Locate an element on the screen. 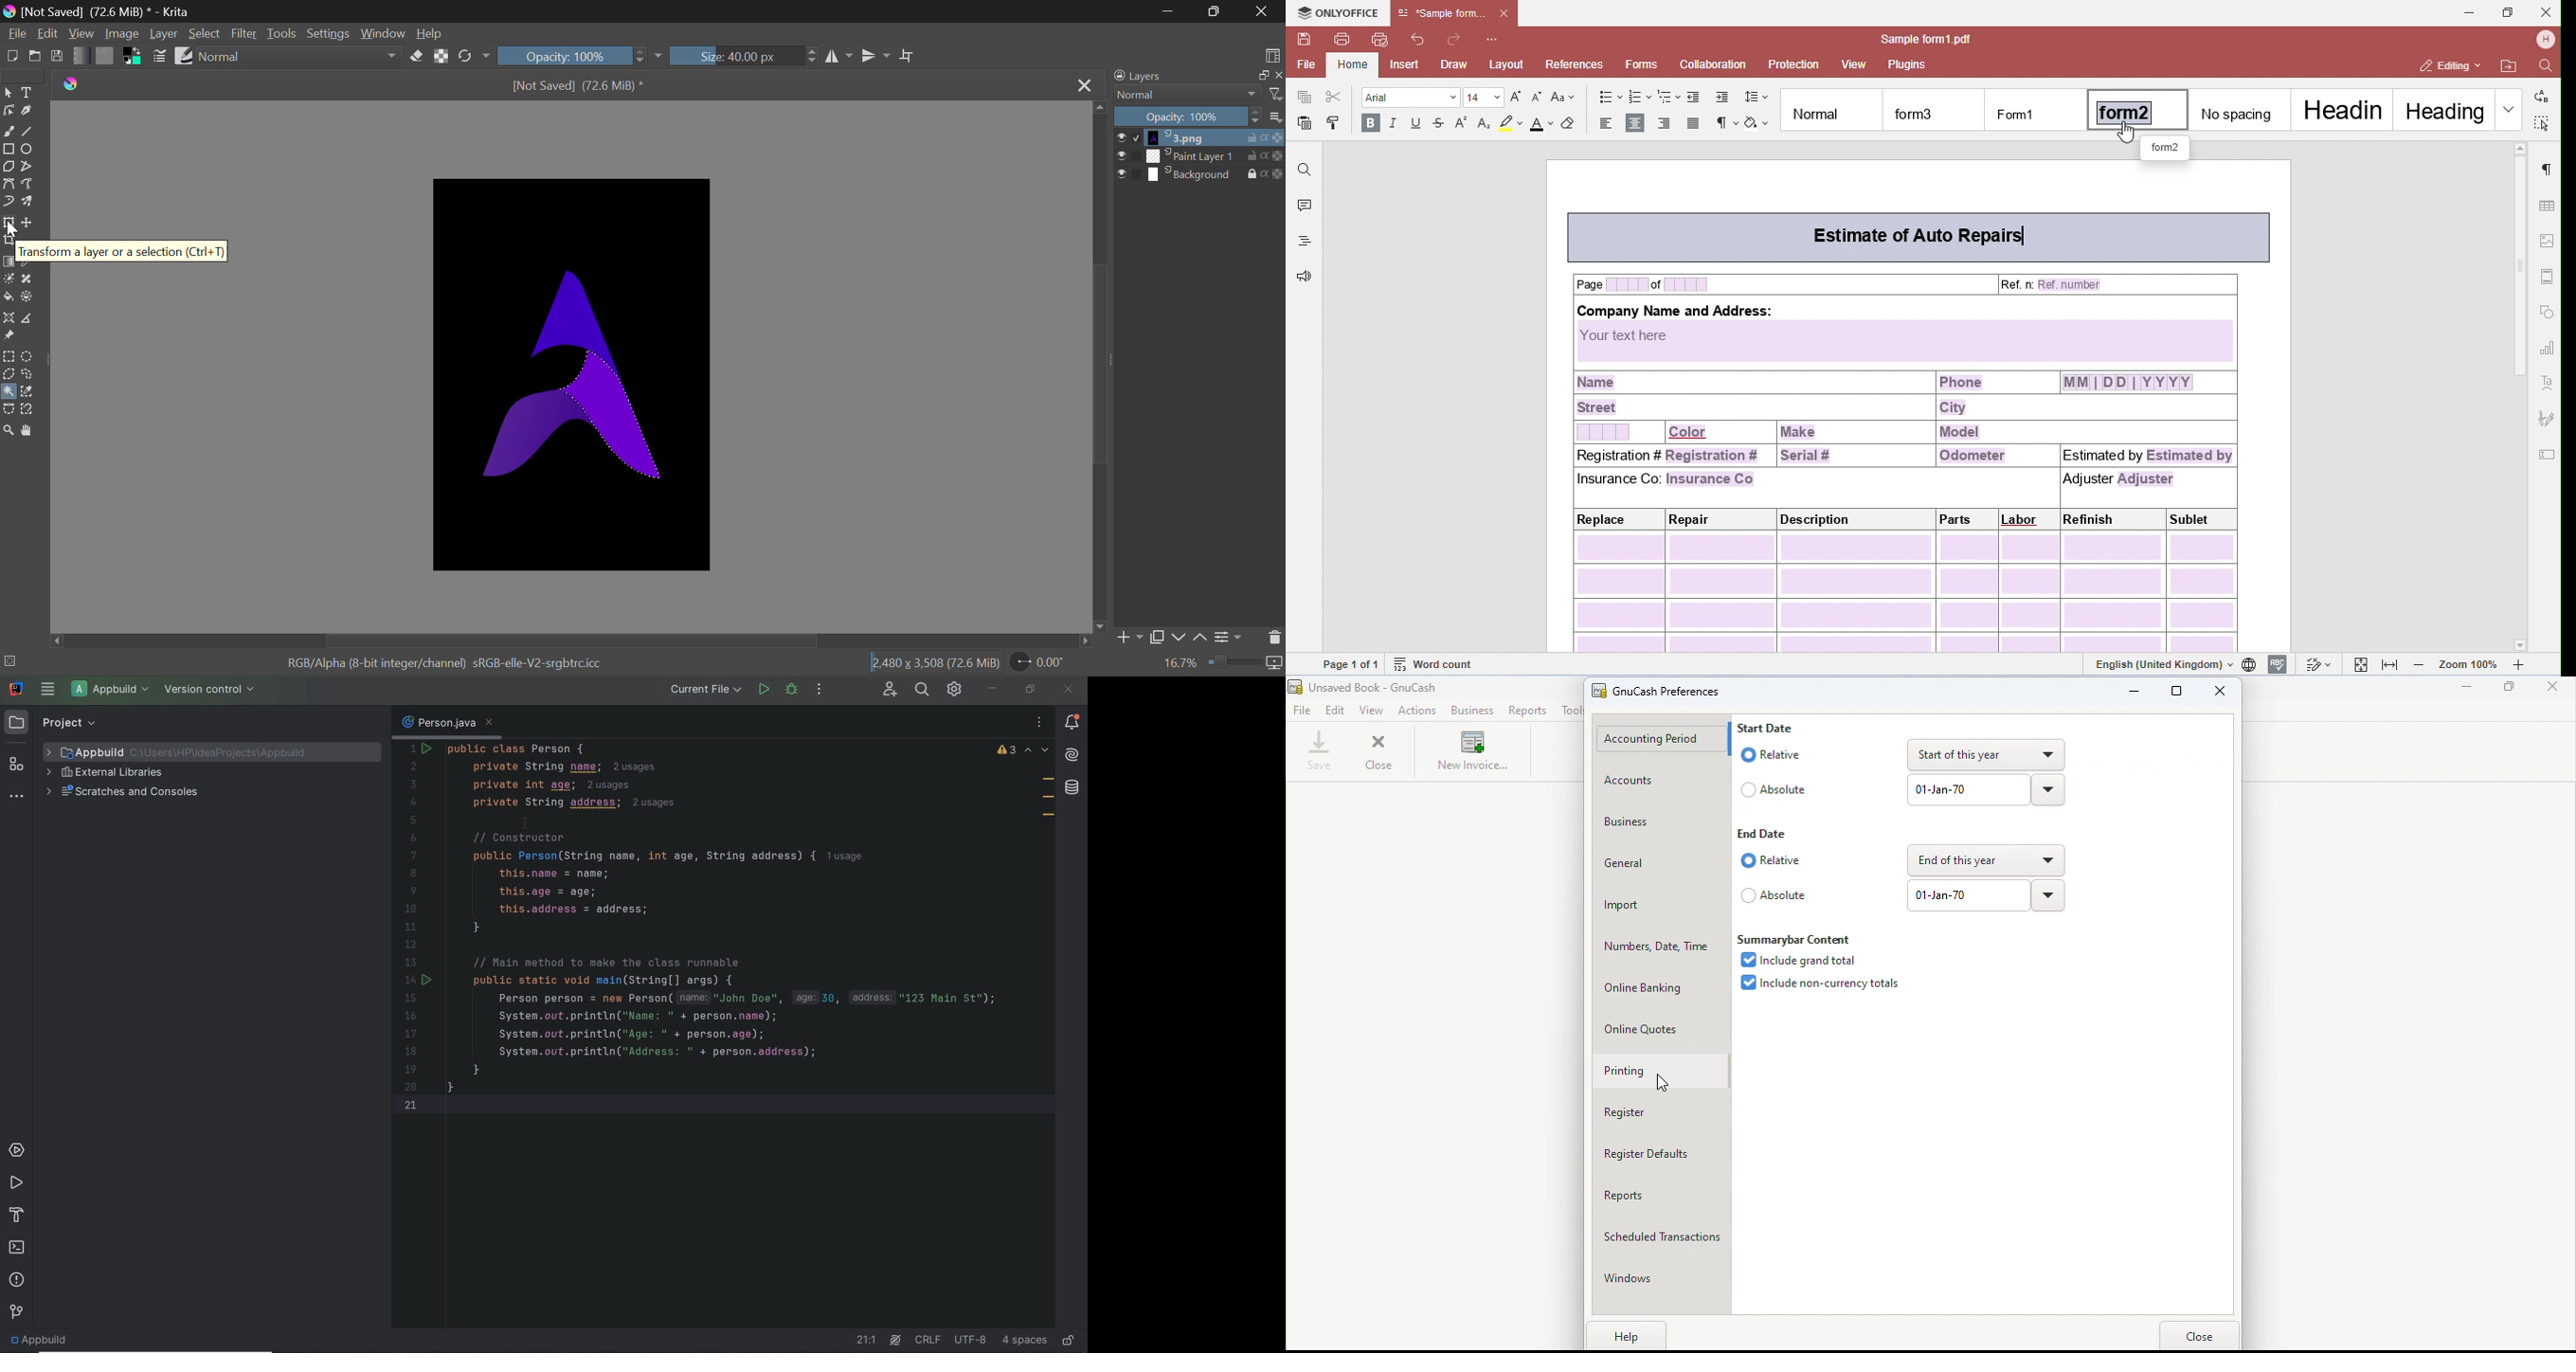 This screenshot has width=2576, height=1372. Polygon Selection Tool is located at coordinates (8, 375).